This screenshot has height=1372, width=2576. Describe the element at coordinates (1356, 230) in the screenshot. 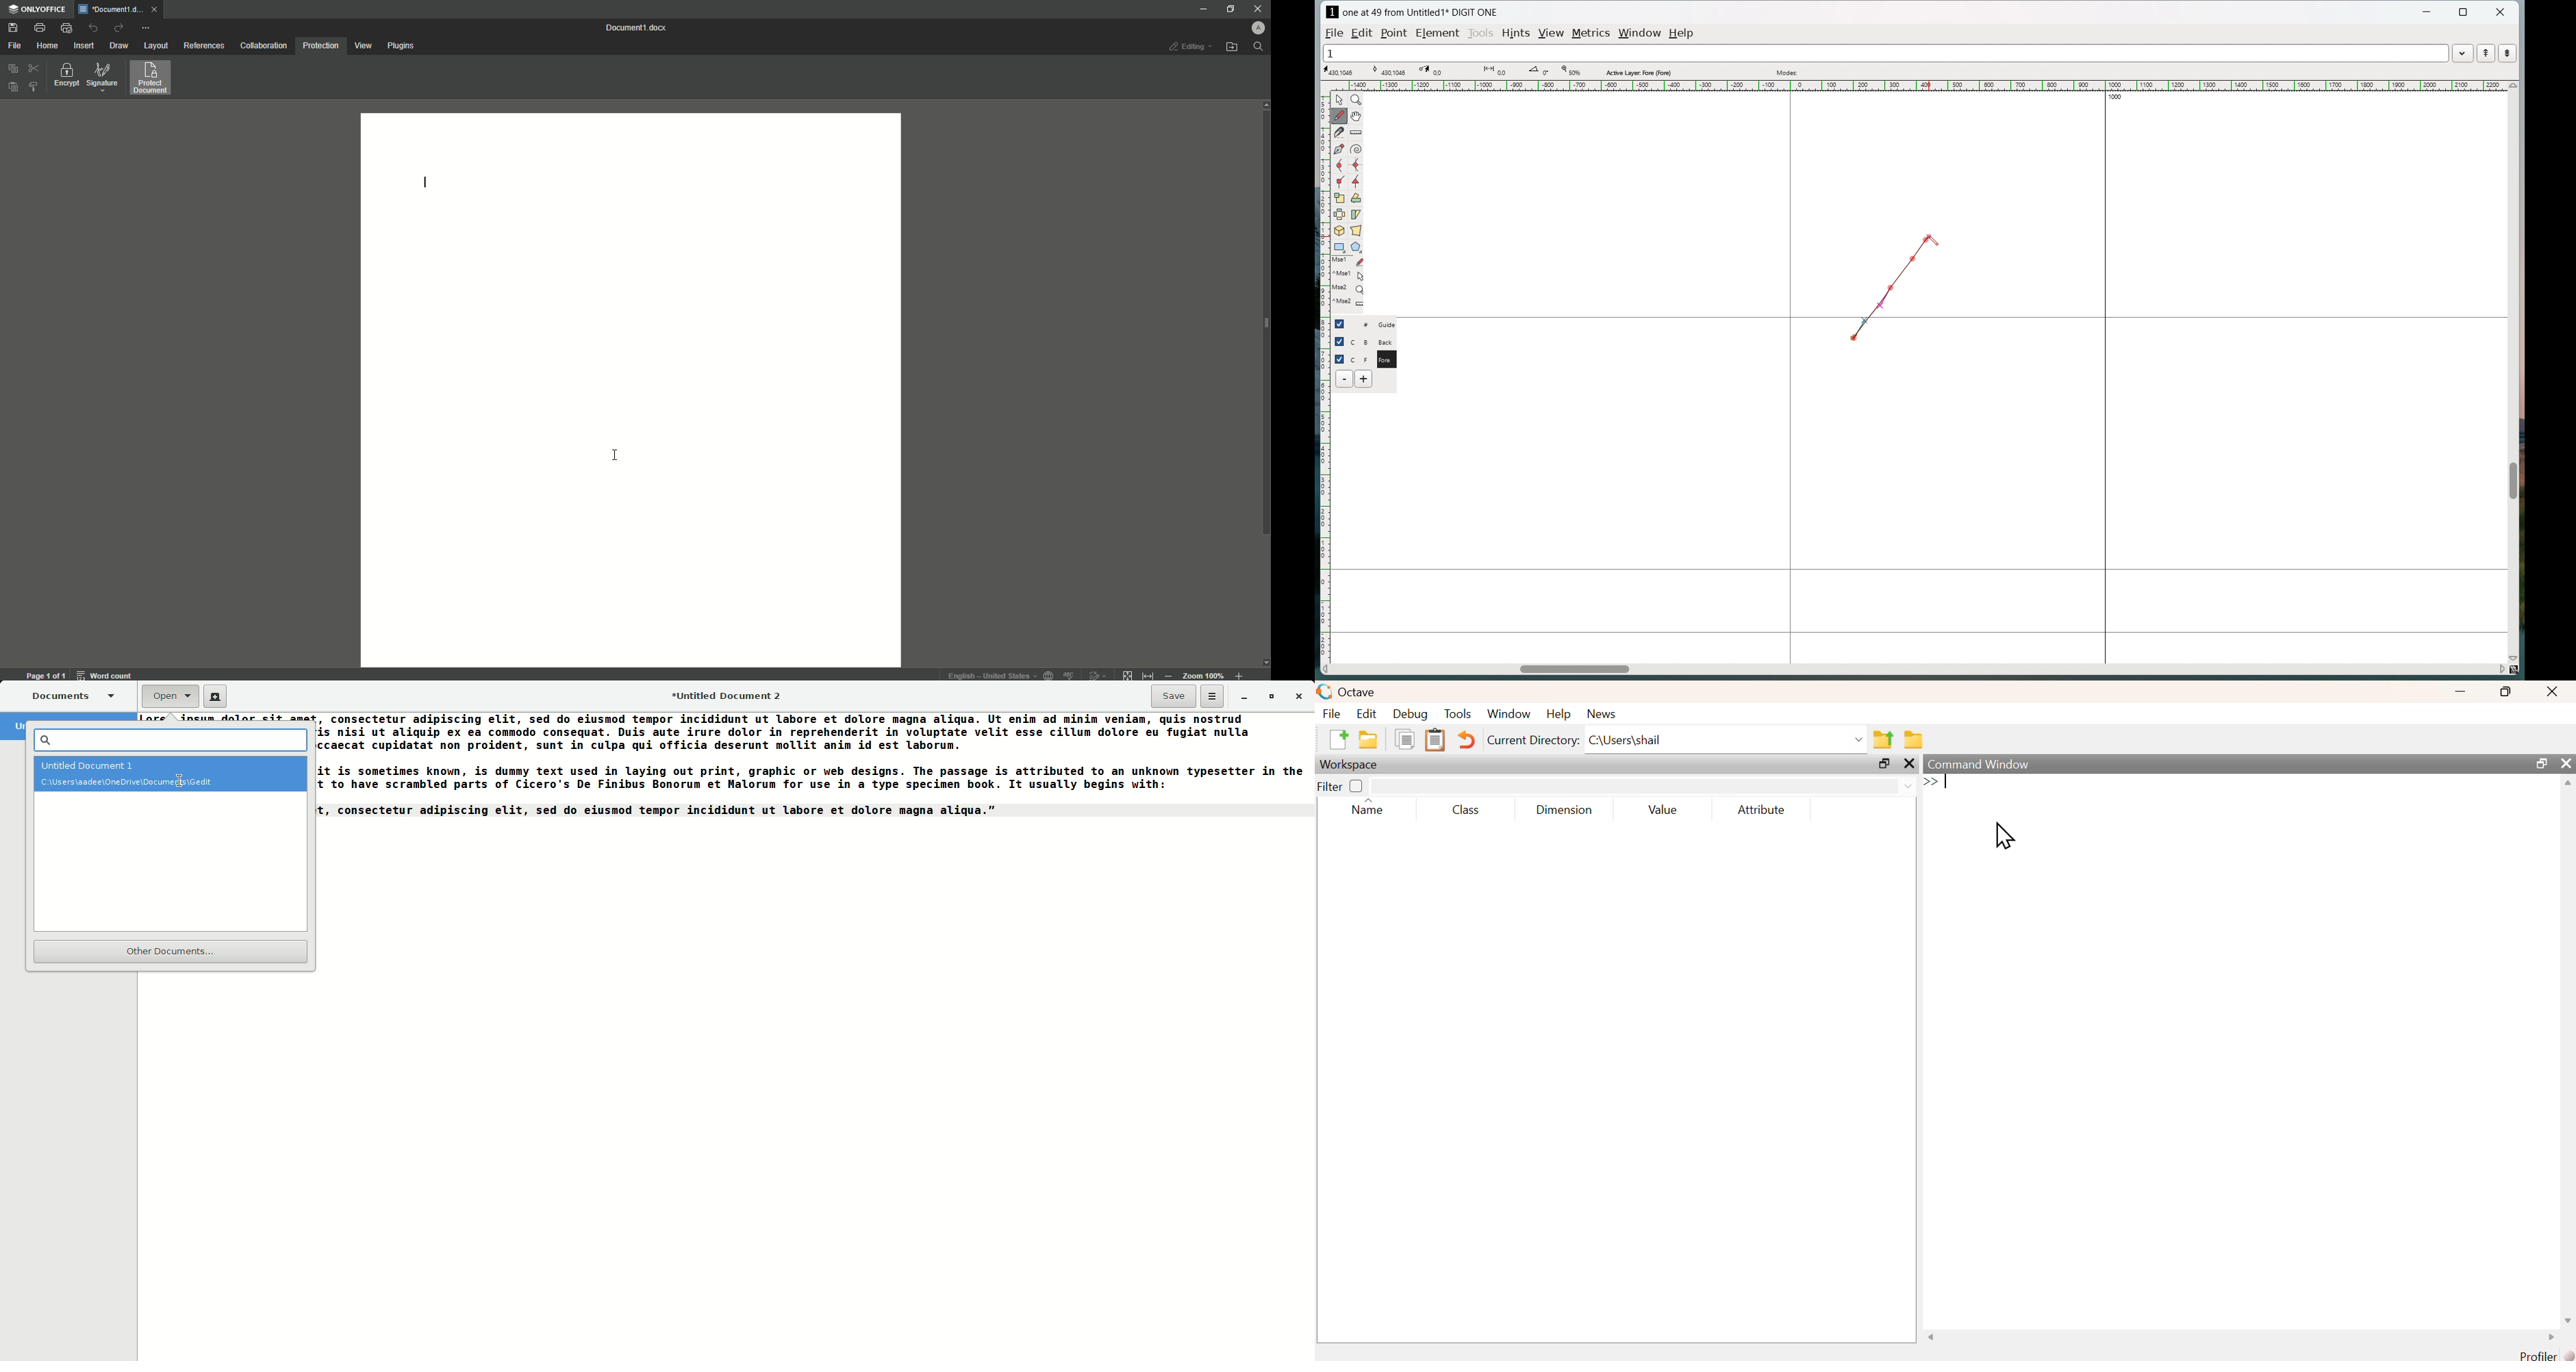

I see `perspective transformation` at that location.